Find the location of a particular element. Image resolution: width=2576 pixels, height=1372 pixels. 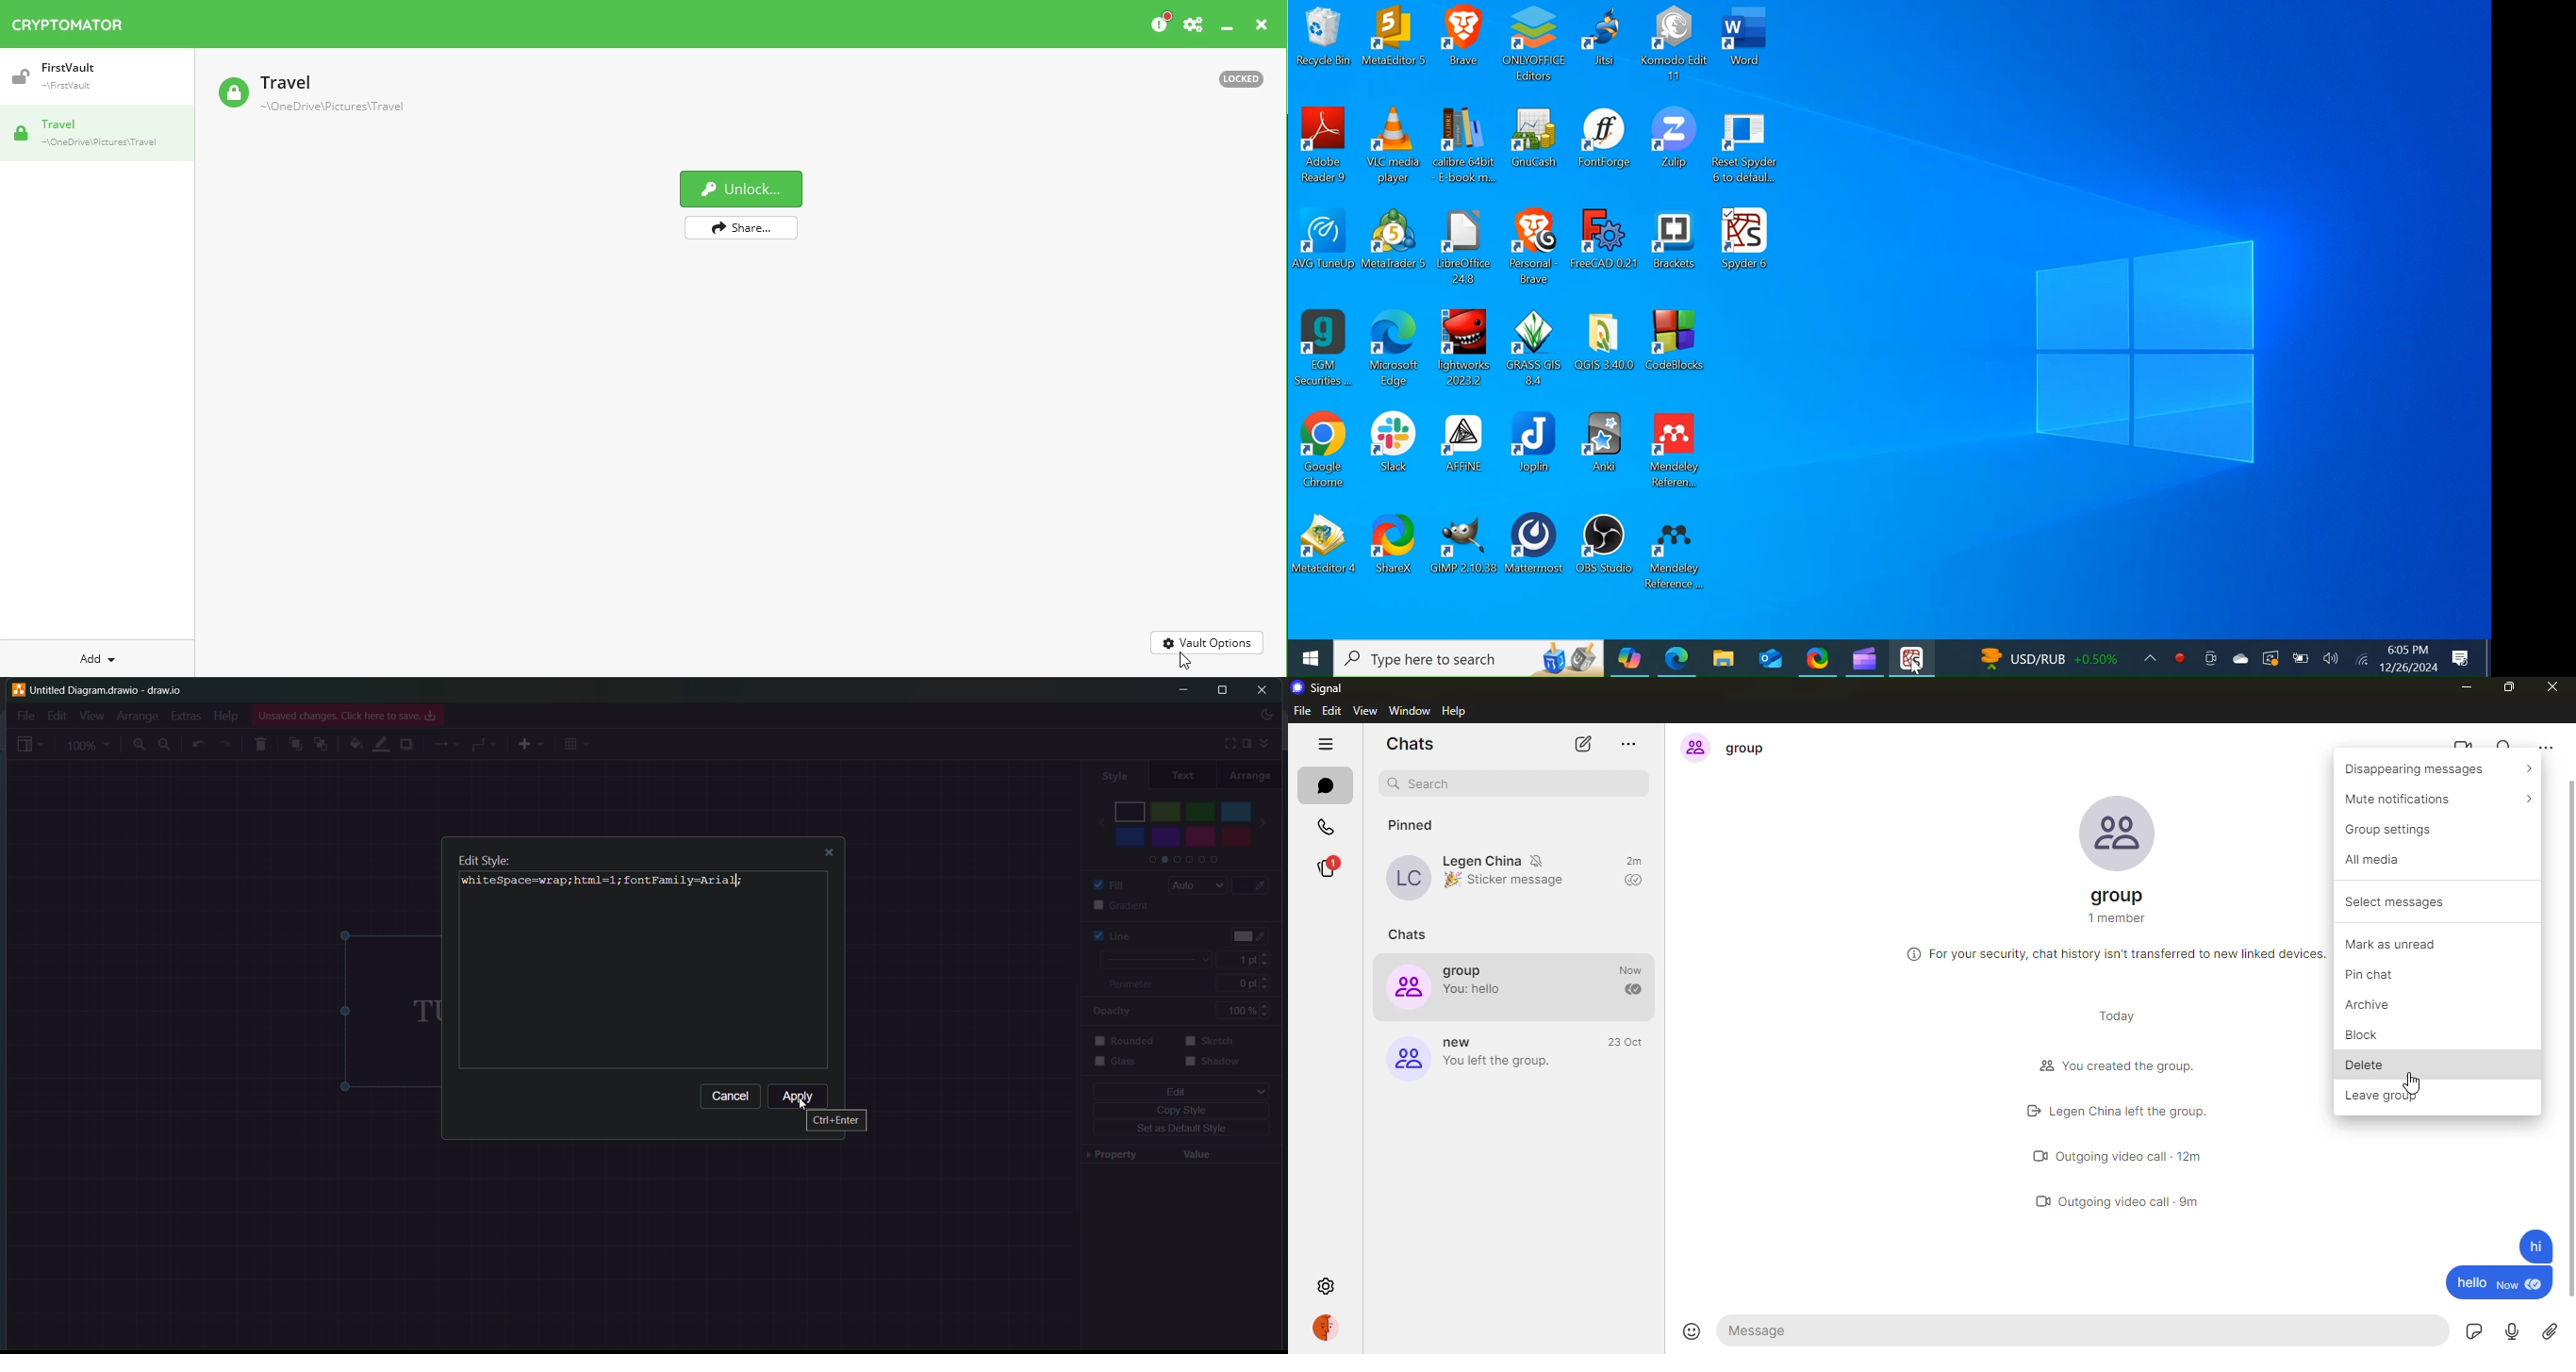

Microsoft Edge is located at coordinates (1396, 350).